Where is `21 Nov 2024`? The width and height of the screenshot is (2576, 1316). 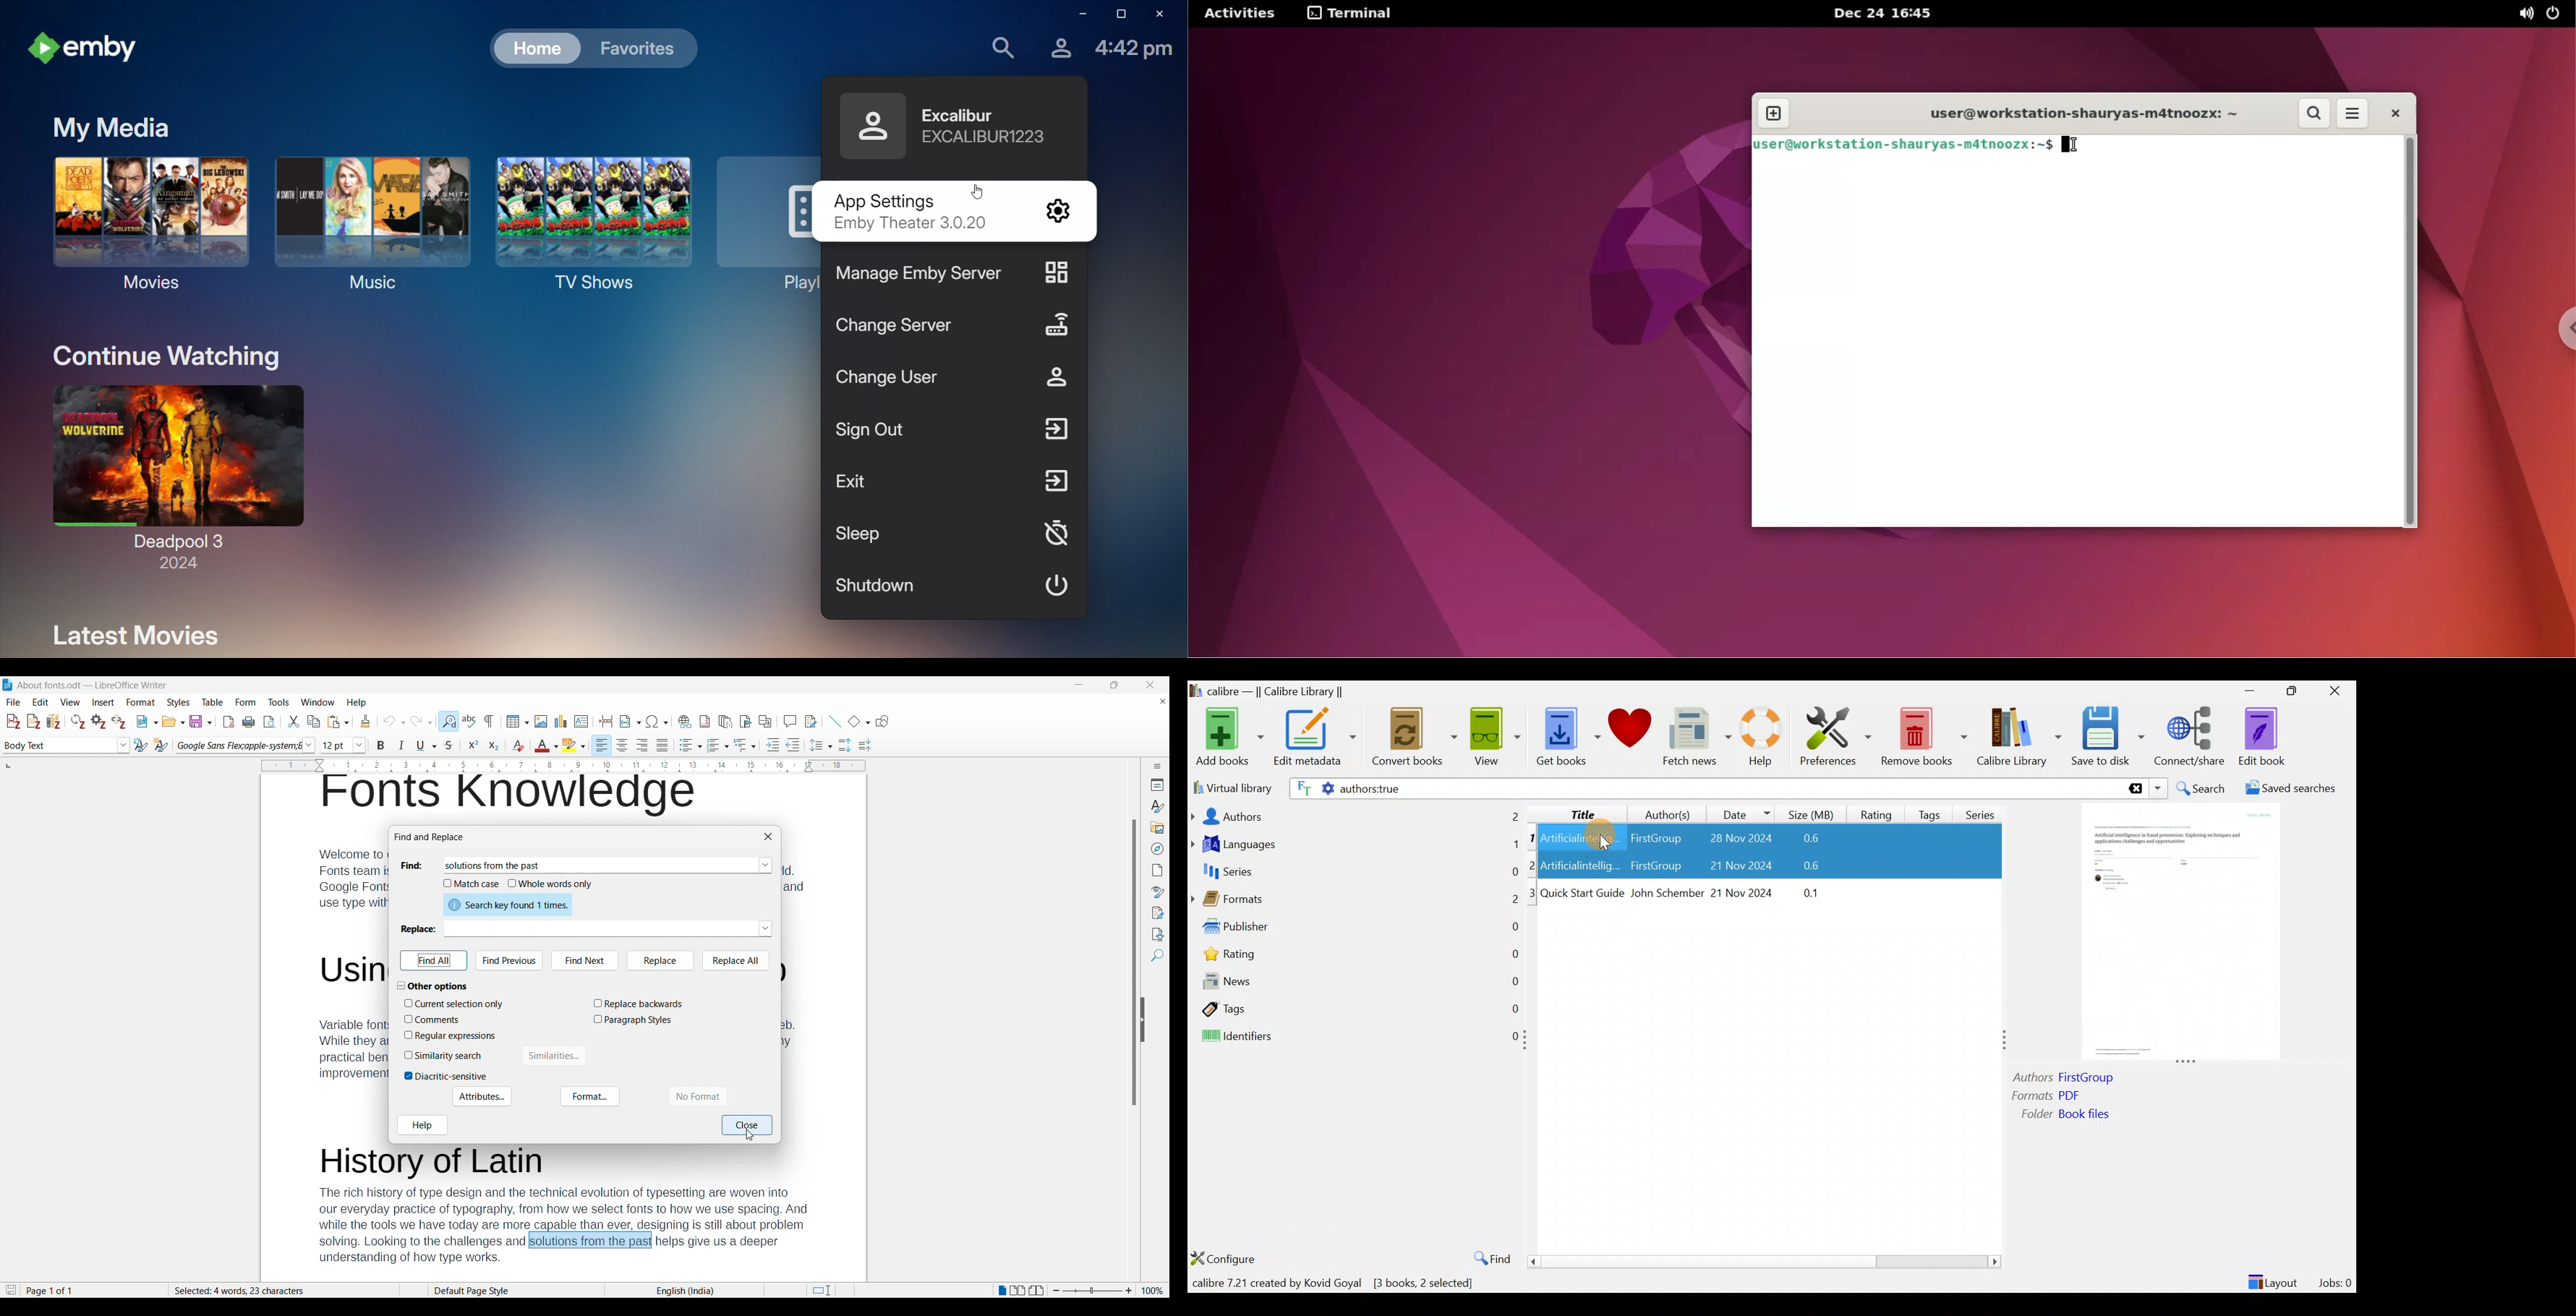 21 Nov 2024 is located at coordinates (1743, 891).